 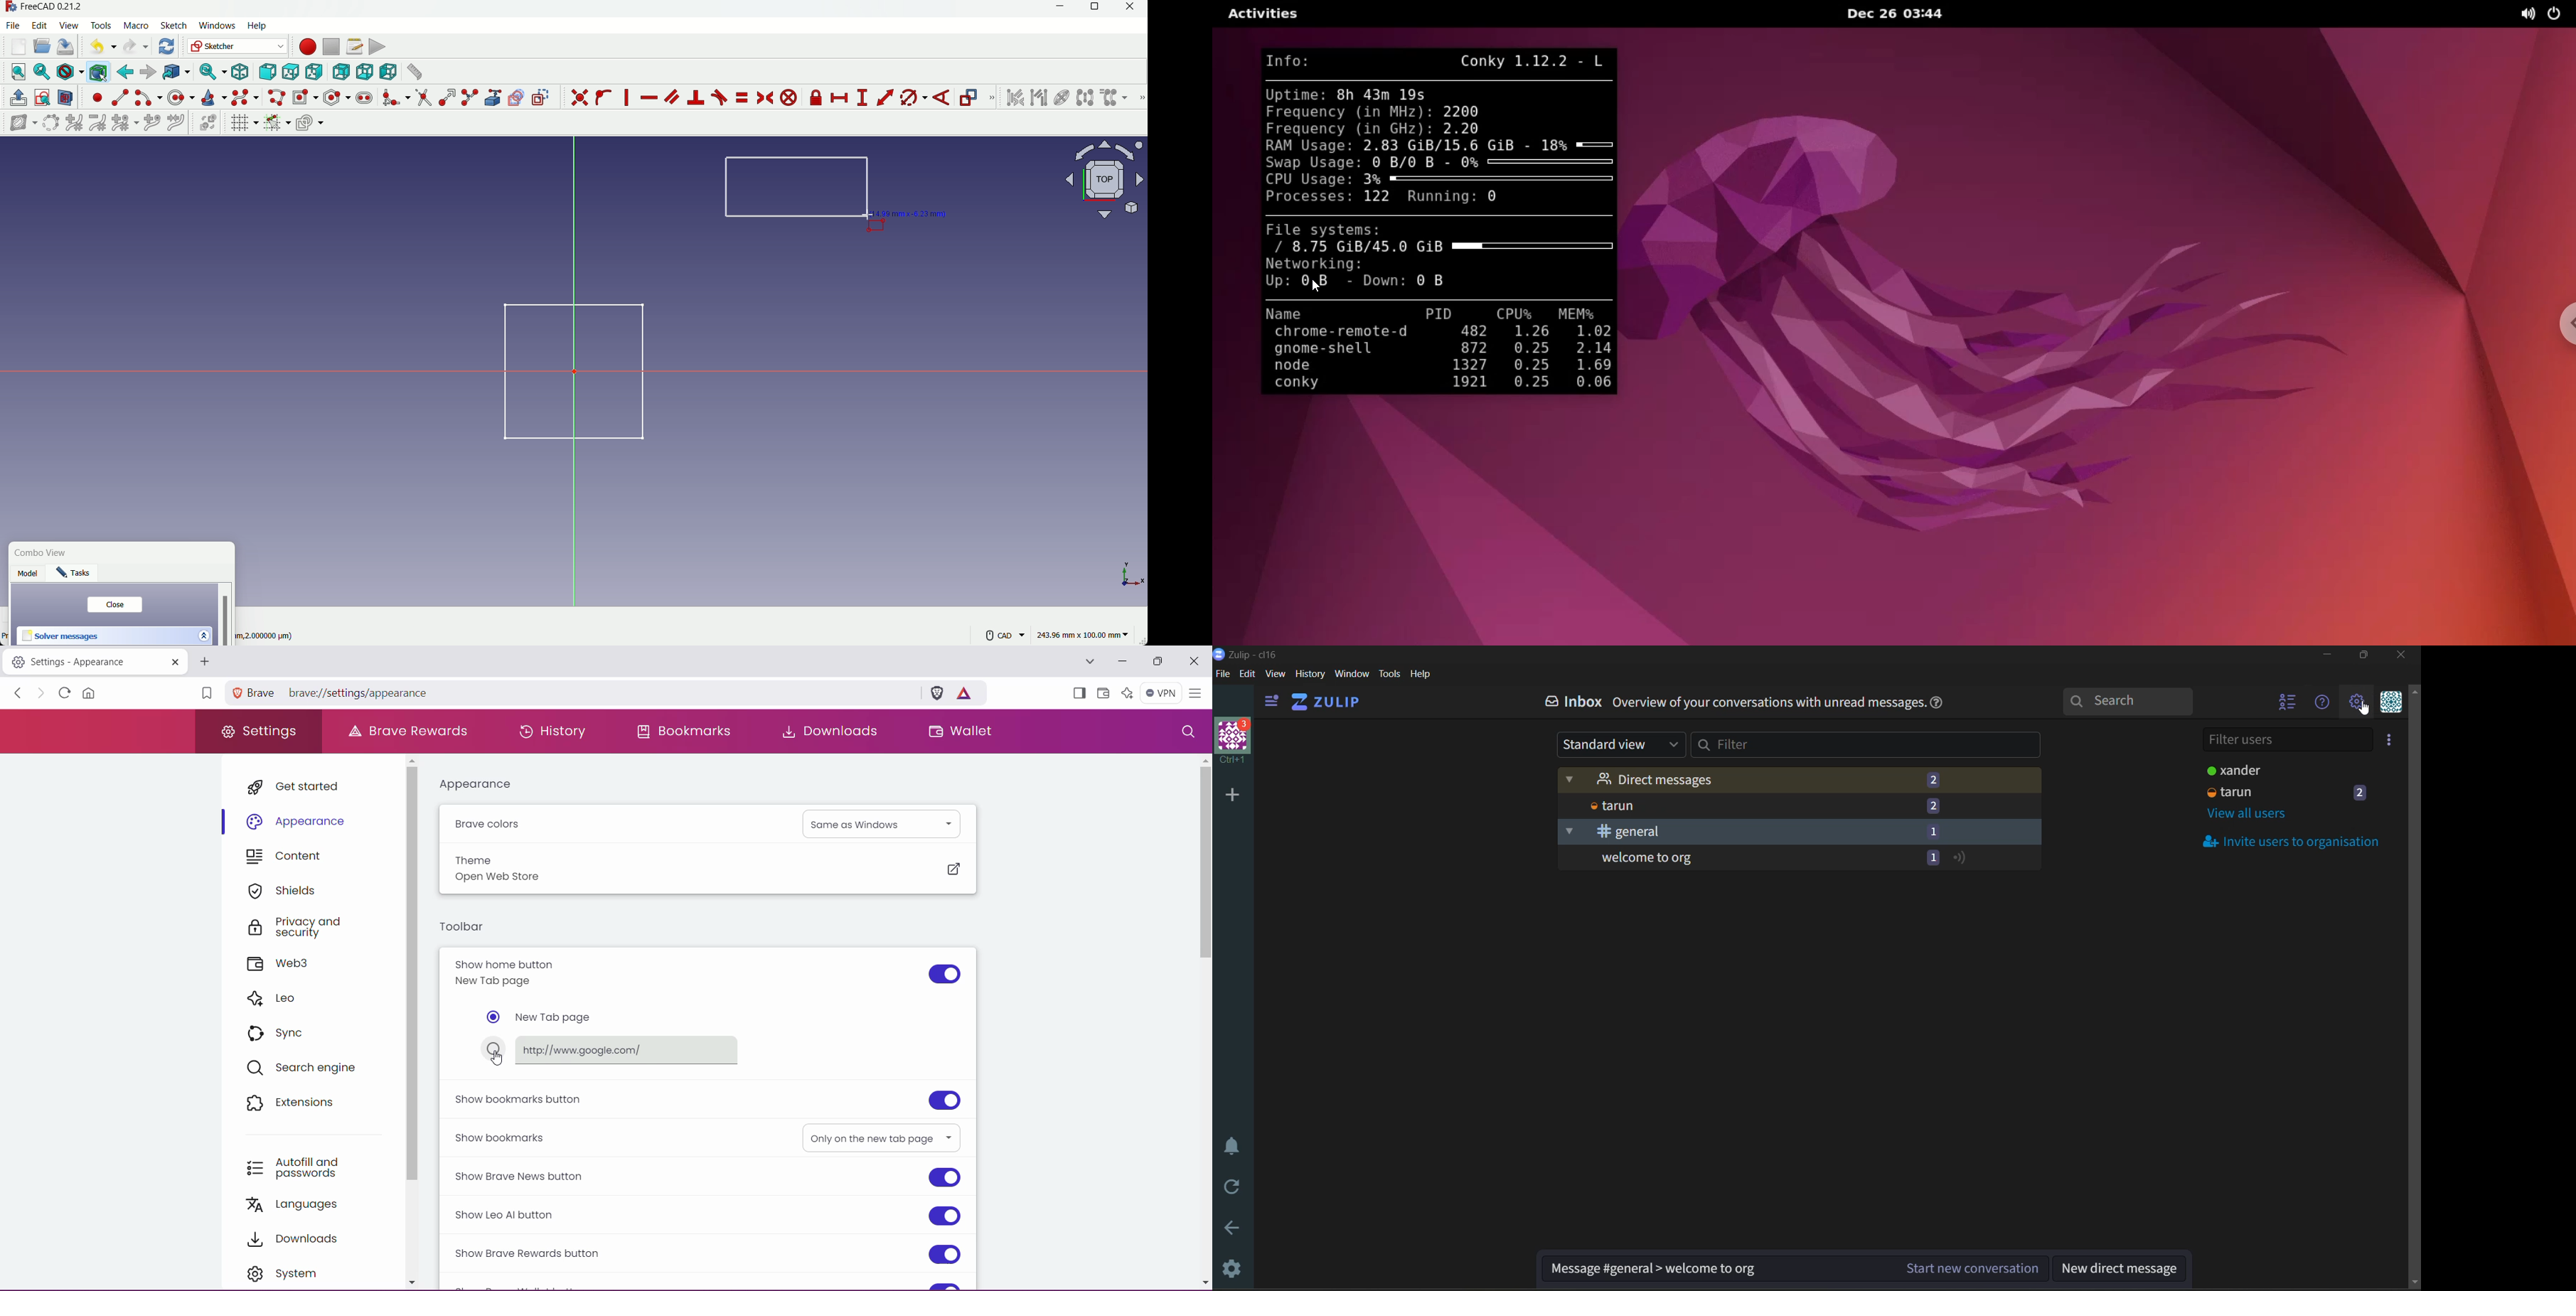 What do you see at coordinates (1057, 9) in the screenshot?
I see `minimize` at bounding box center [1057, 9].